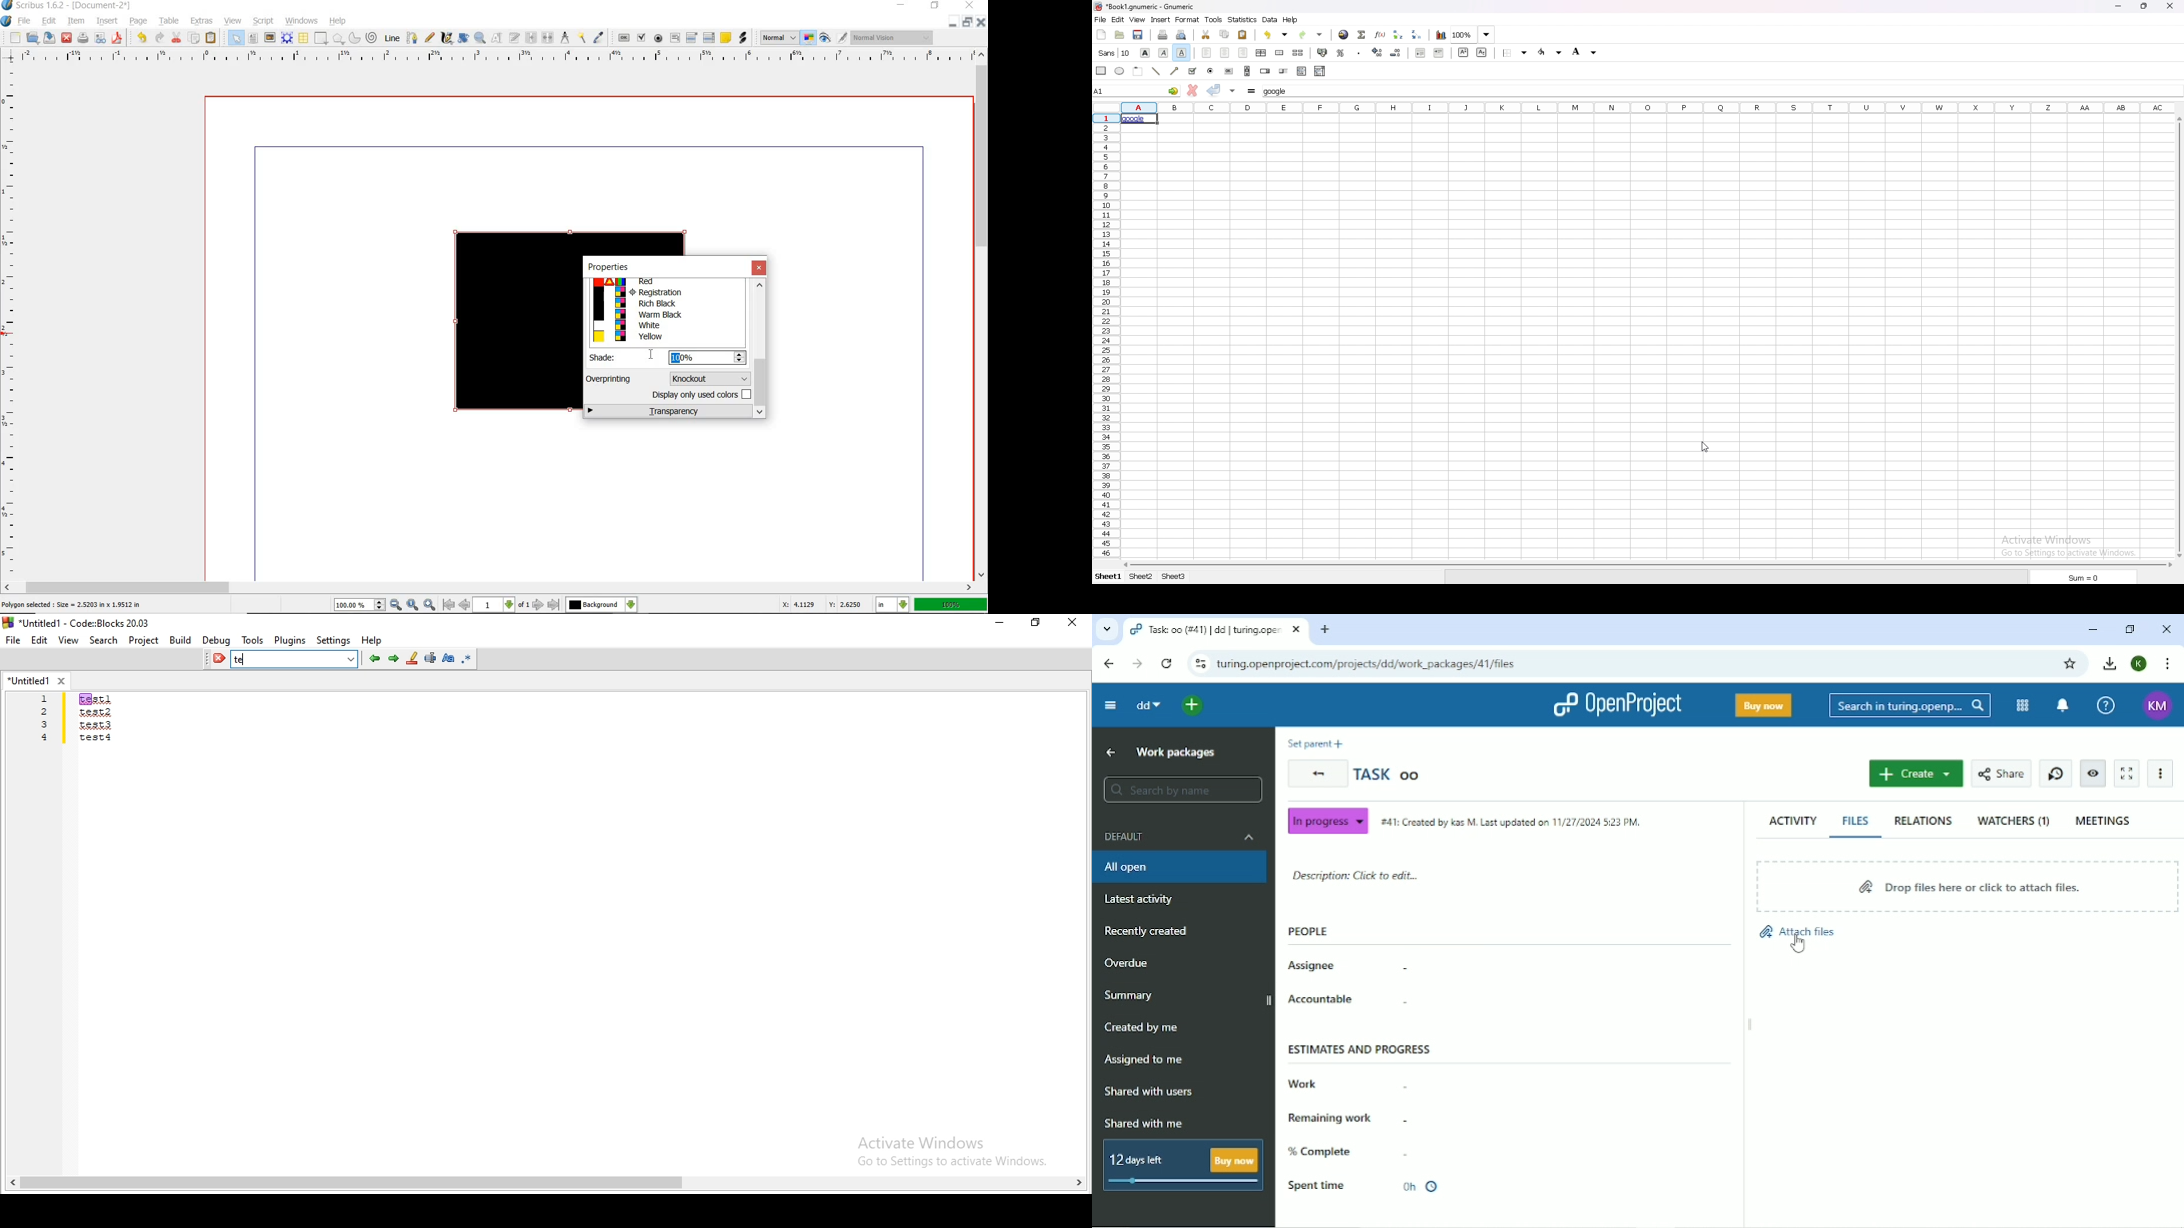 This screenshot has height=1232, width=2184. I want to click on pdf push button, so click(622, 39).